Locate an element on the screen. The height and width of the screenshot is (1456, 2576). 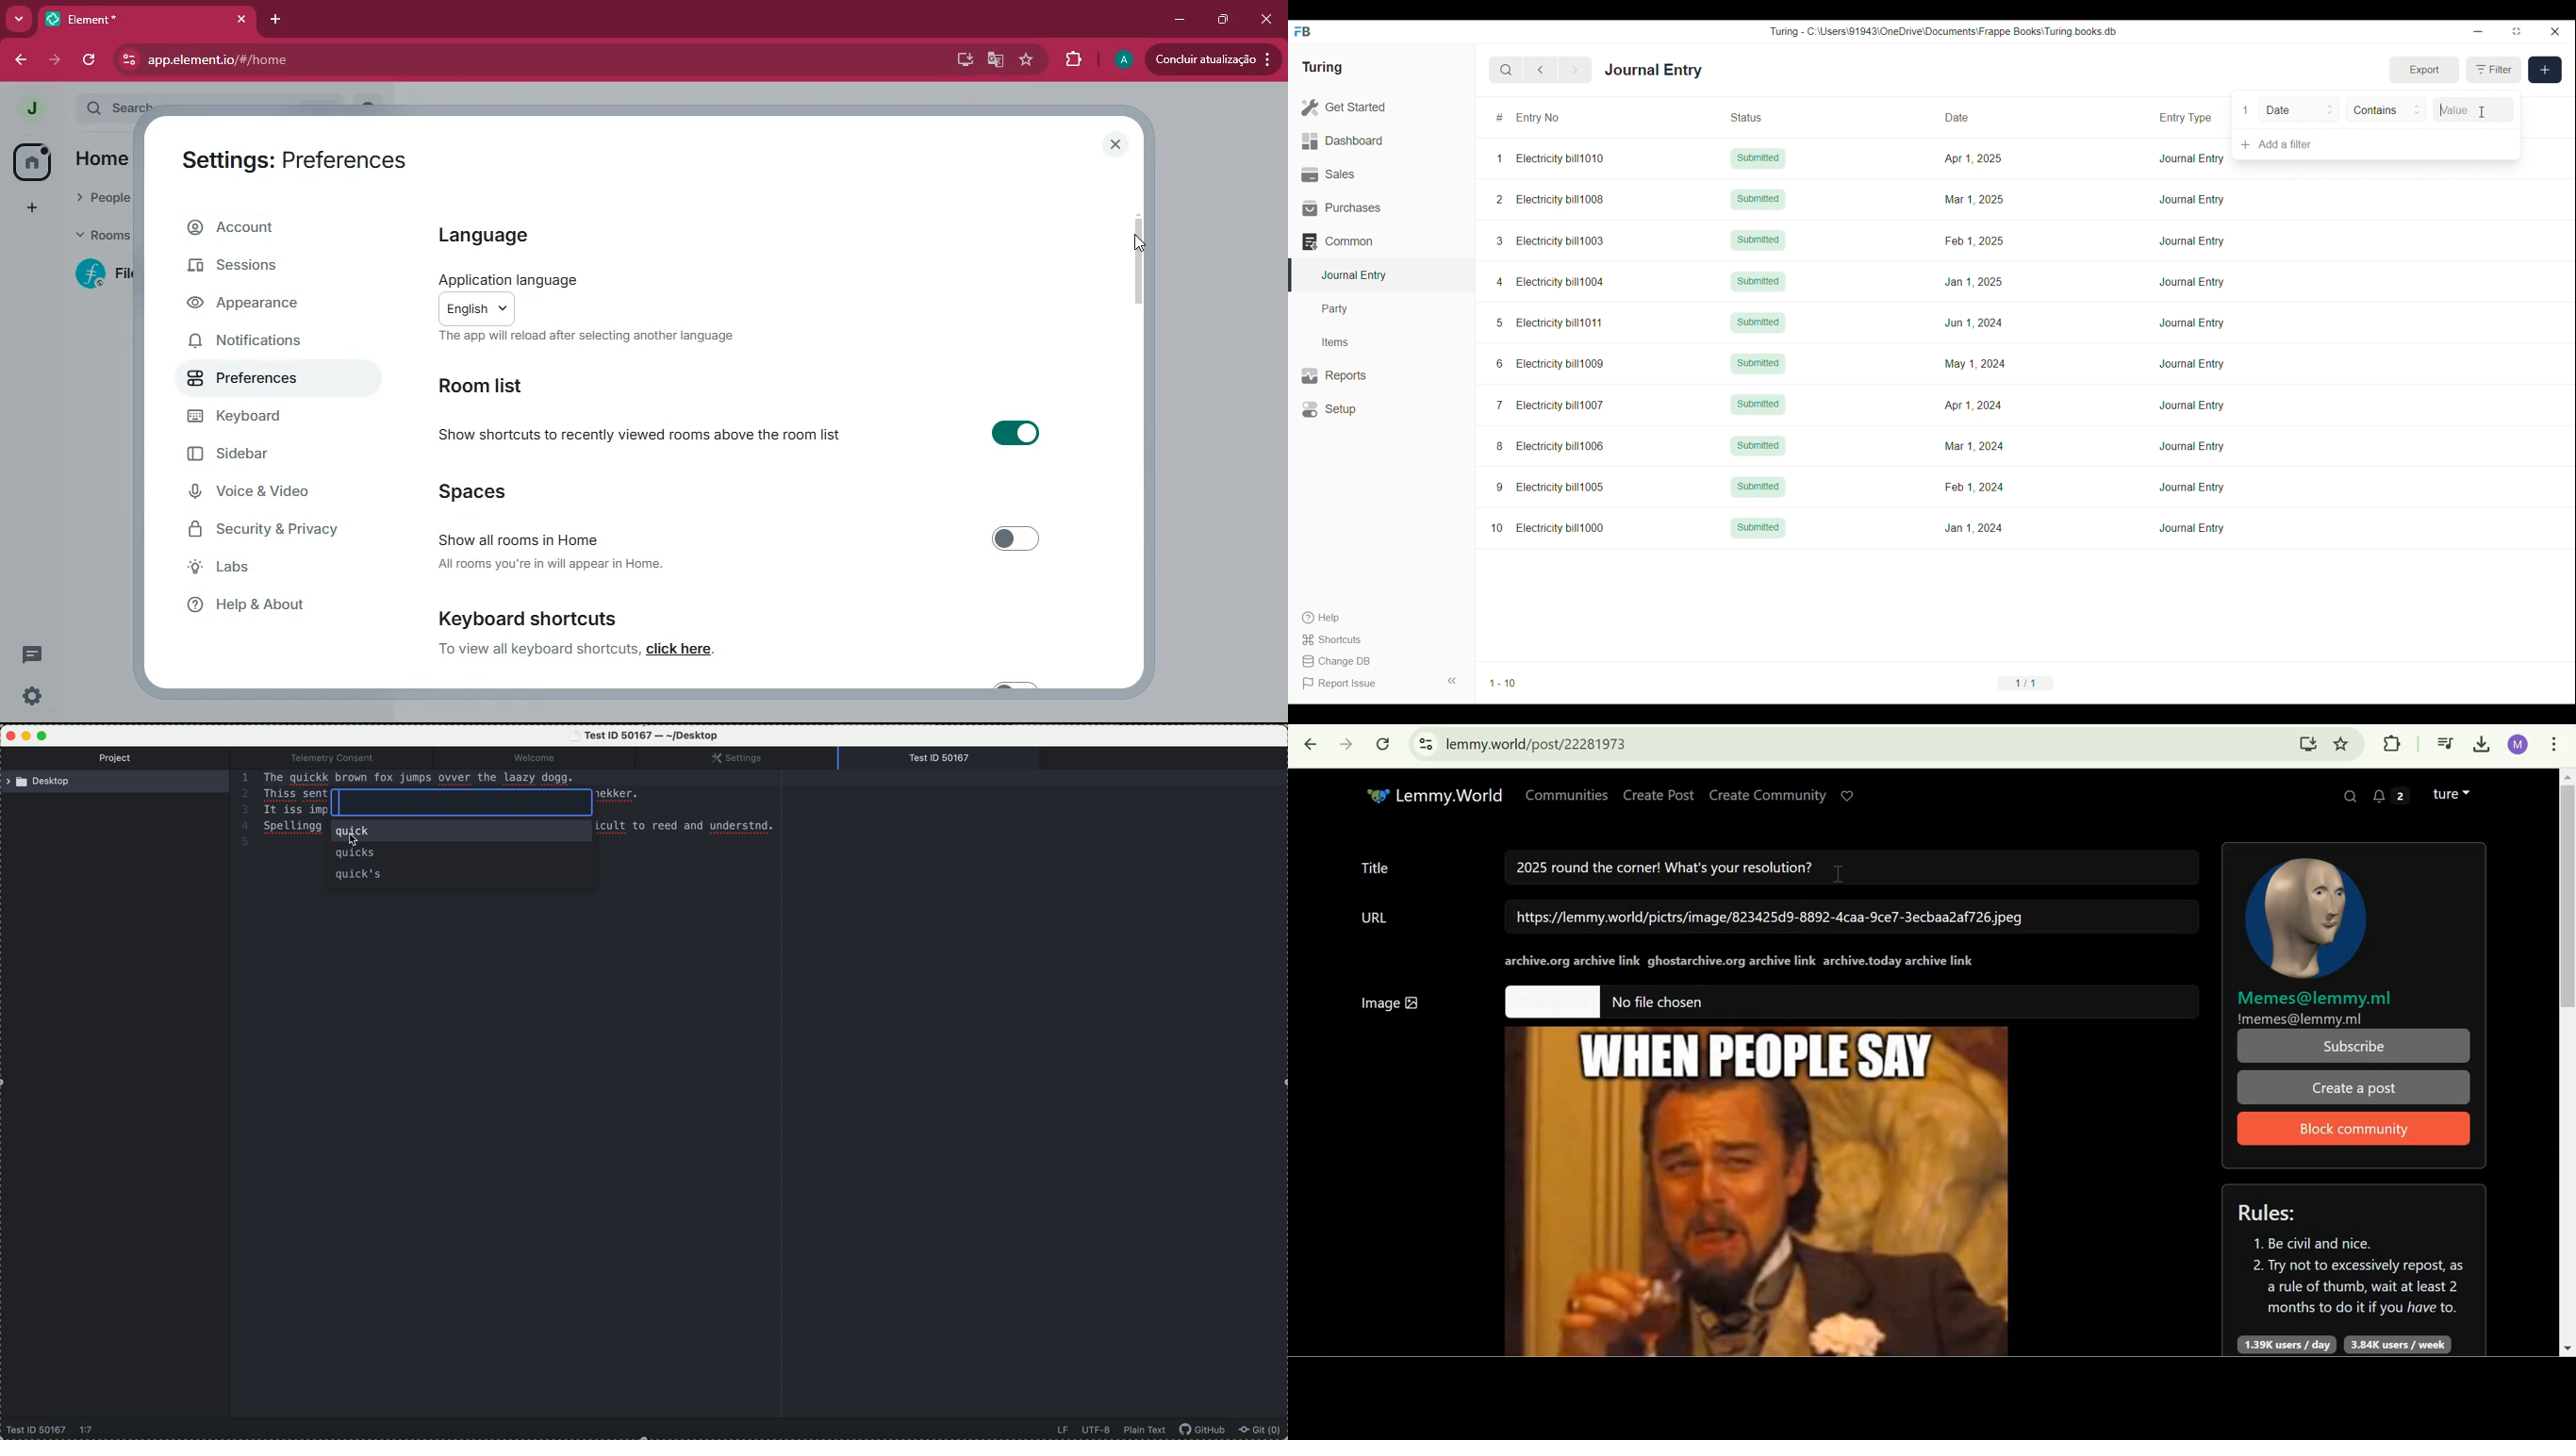
close program is located at coordinates (8, 735).